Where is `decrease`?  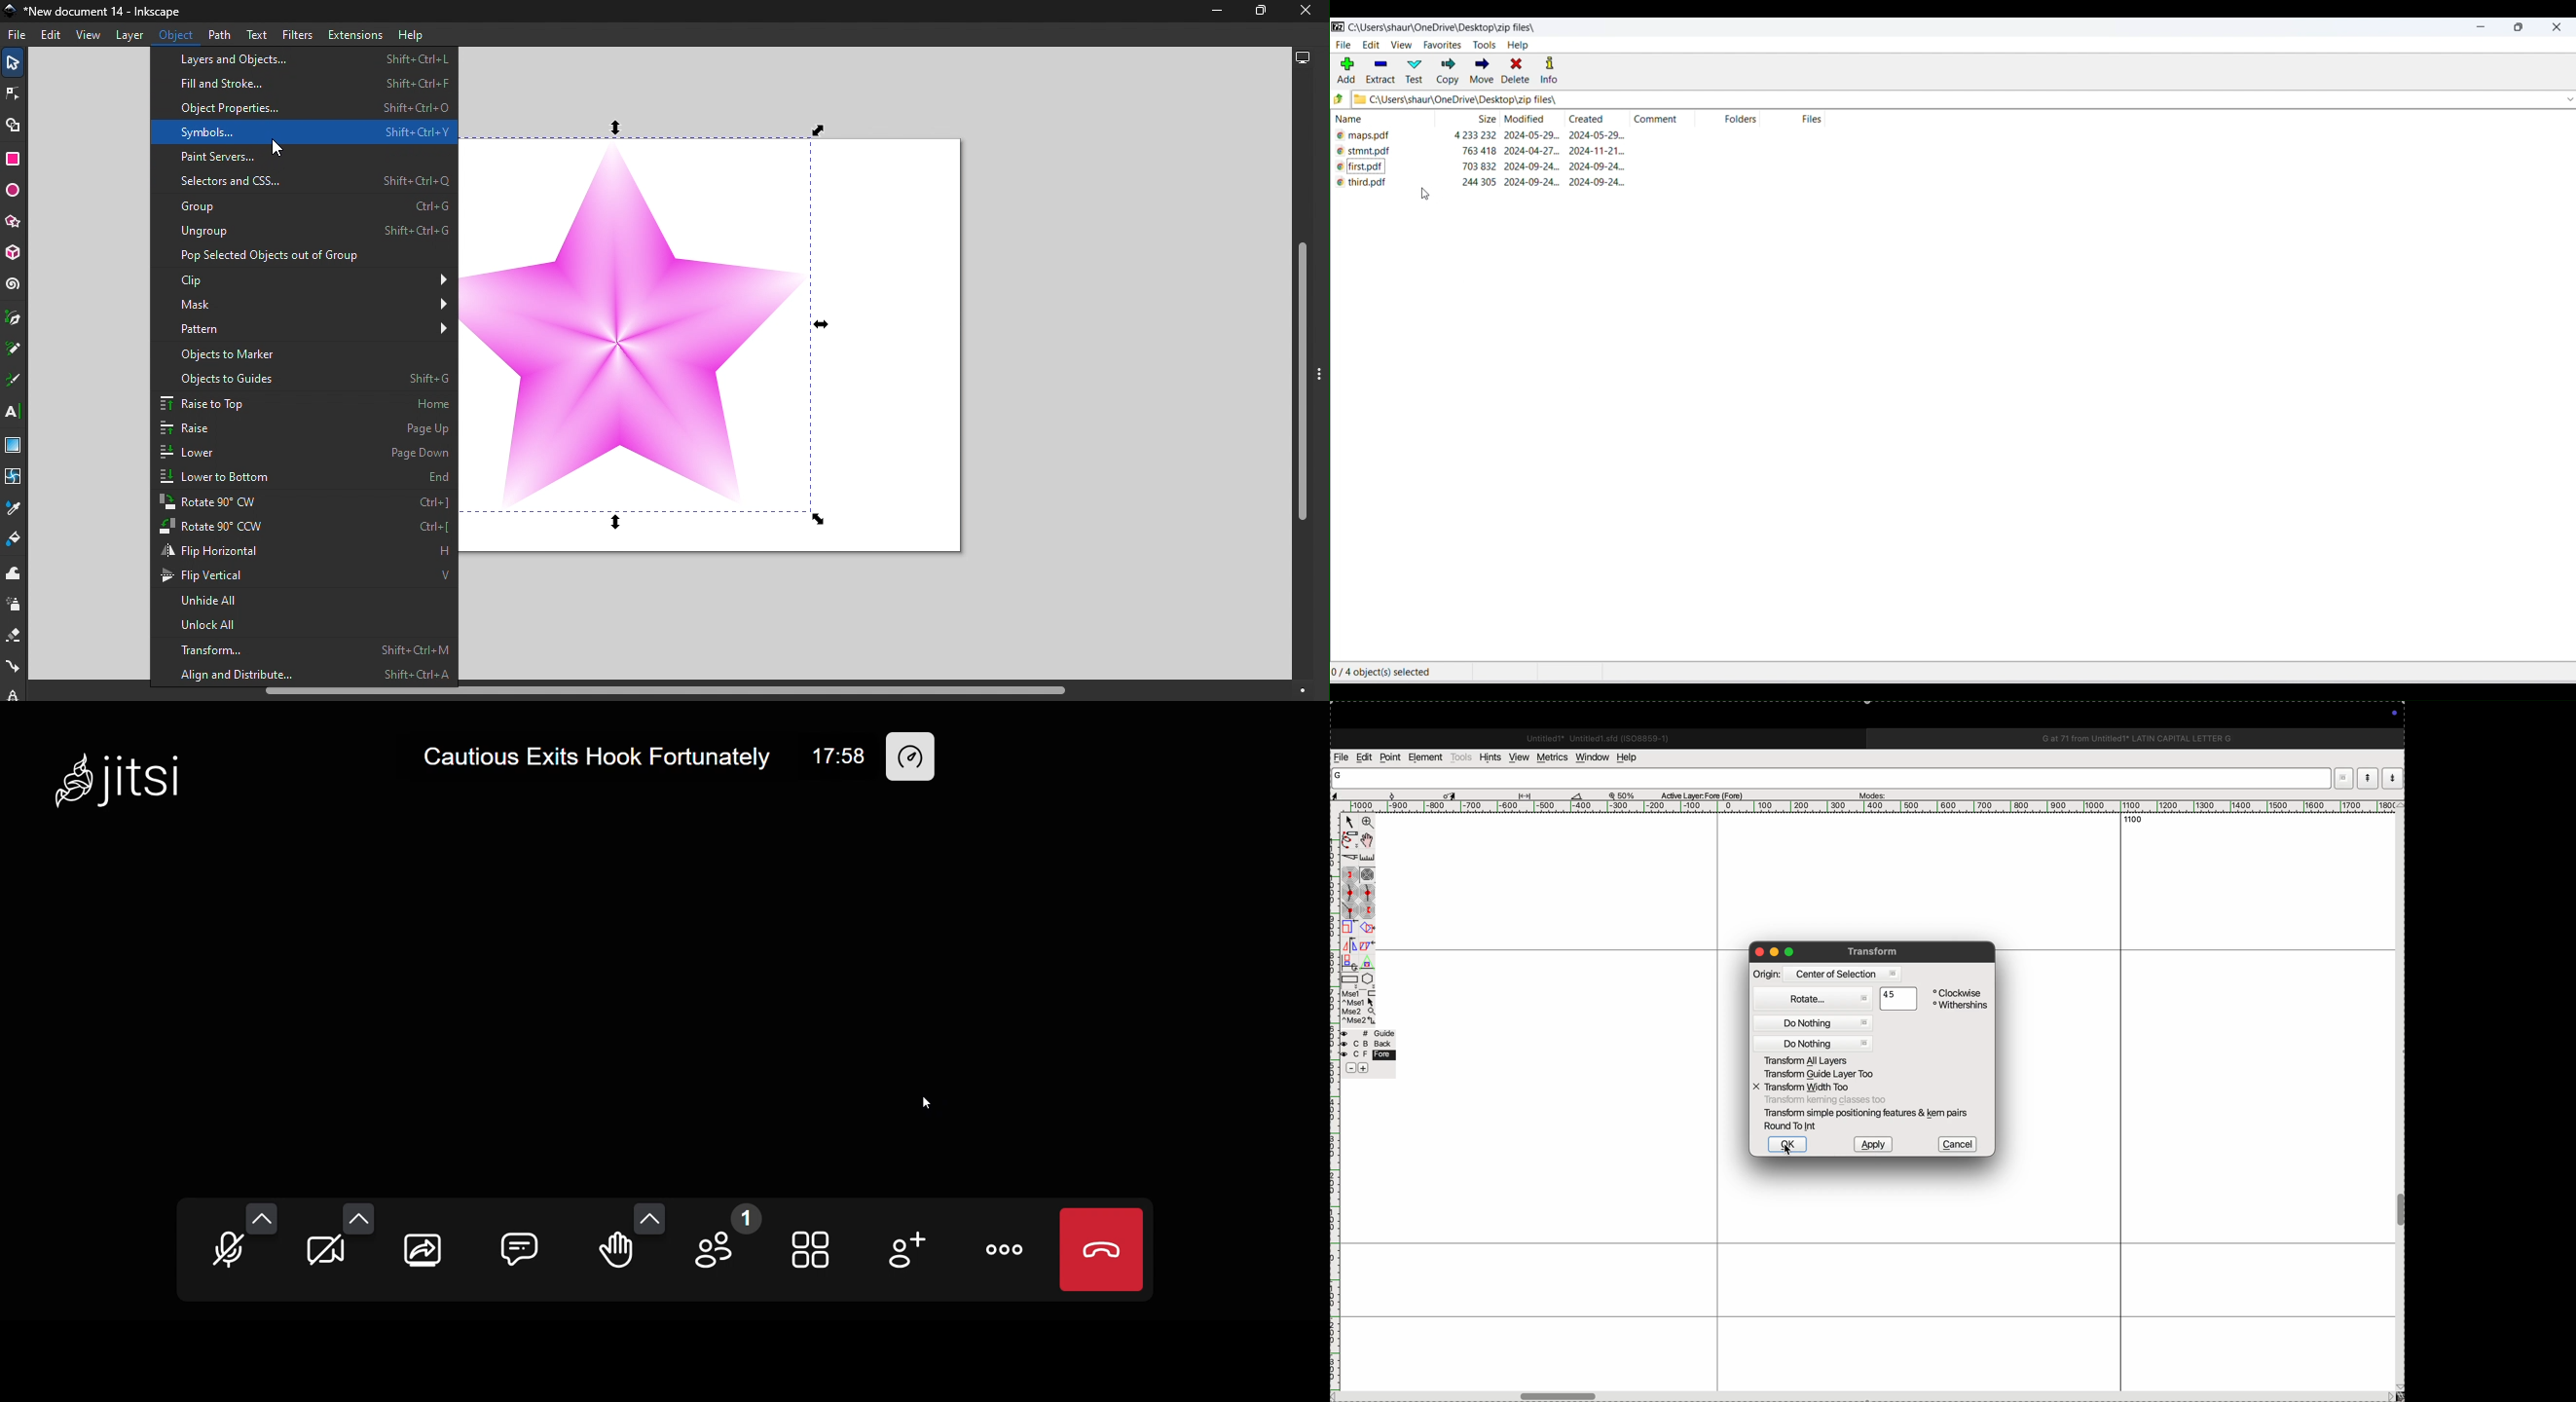
decrease is located at coordinates (1351, 1067).